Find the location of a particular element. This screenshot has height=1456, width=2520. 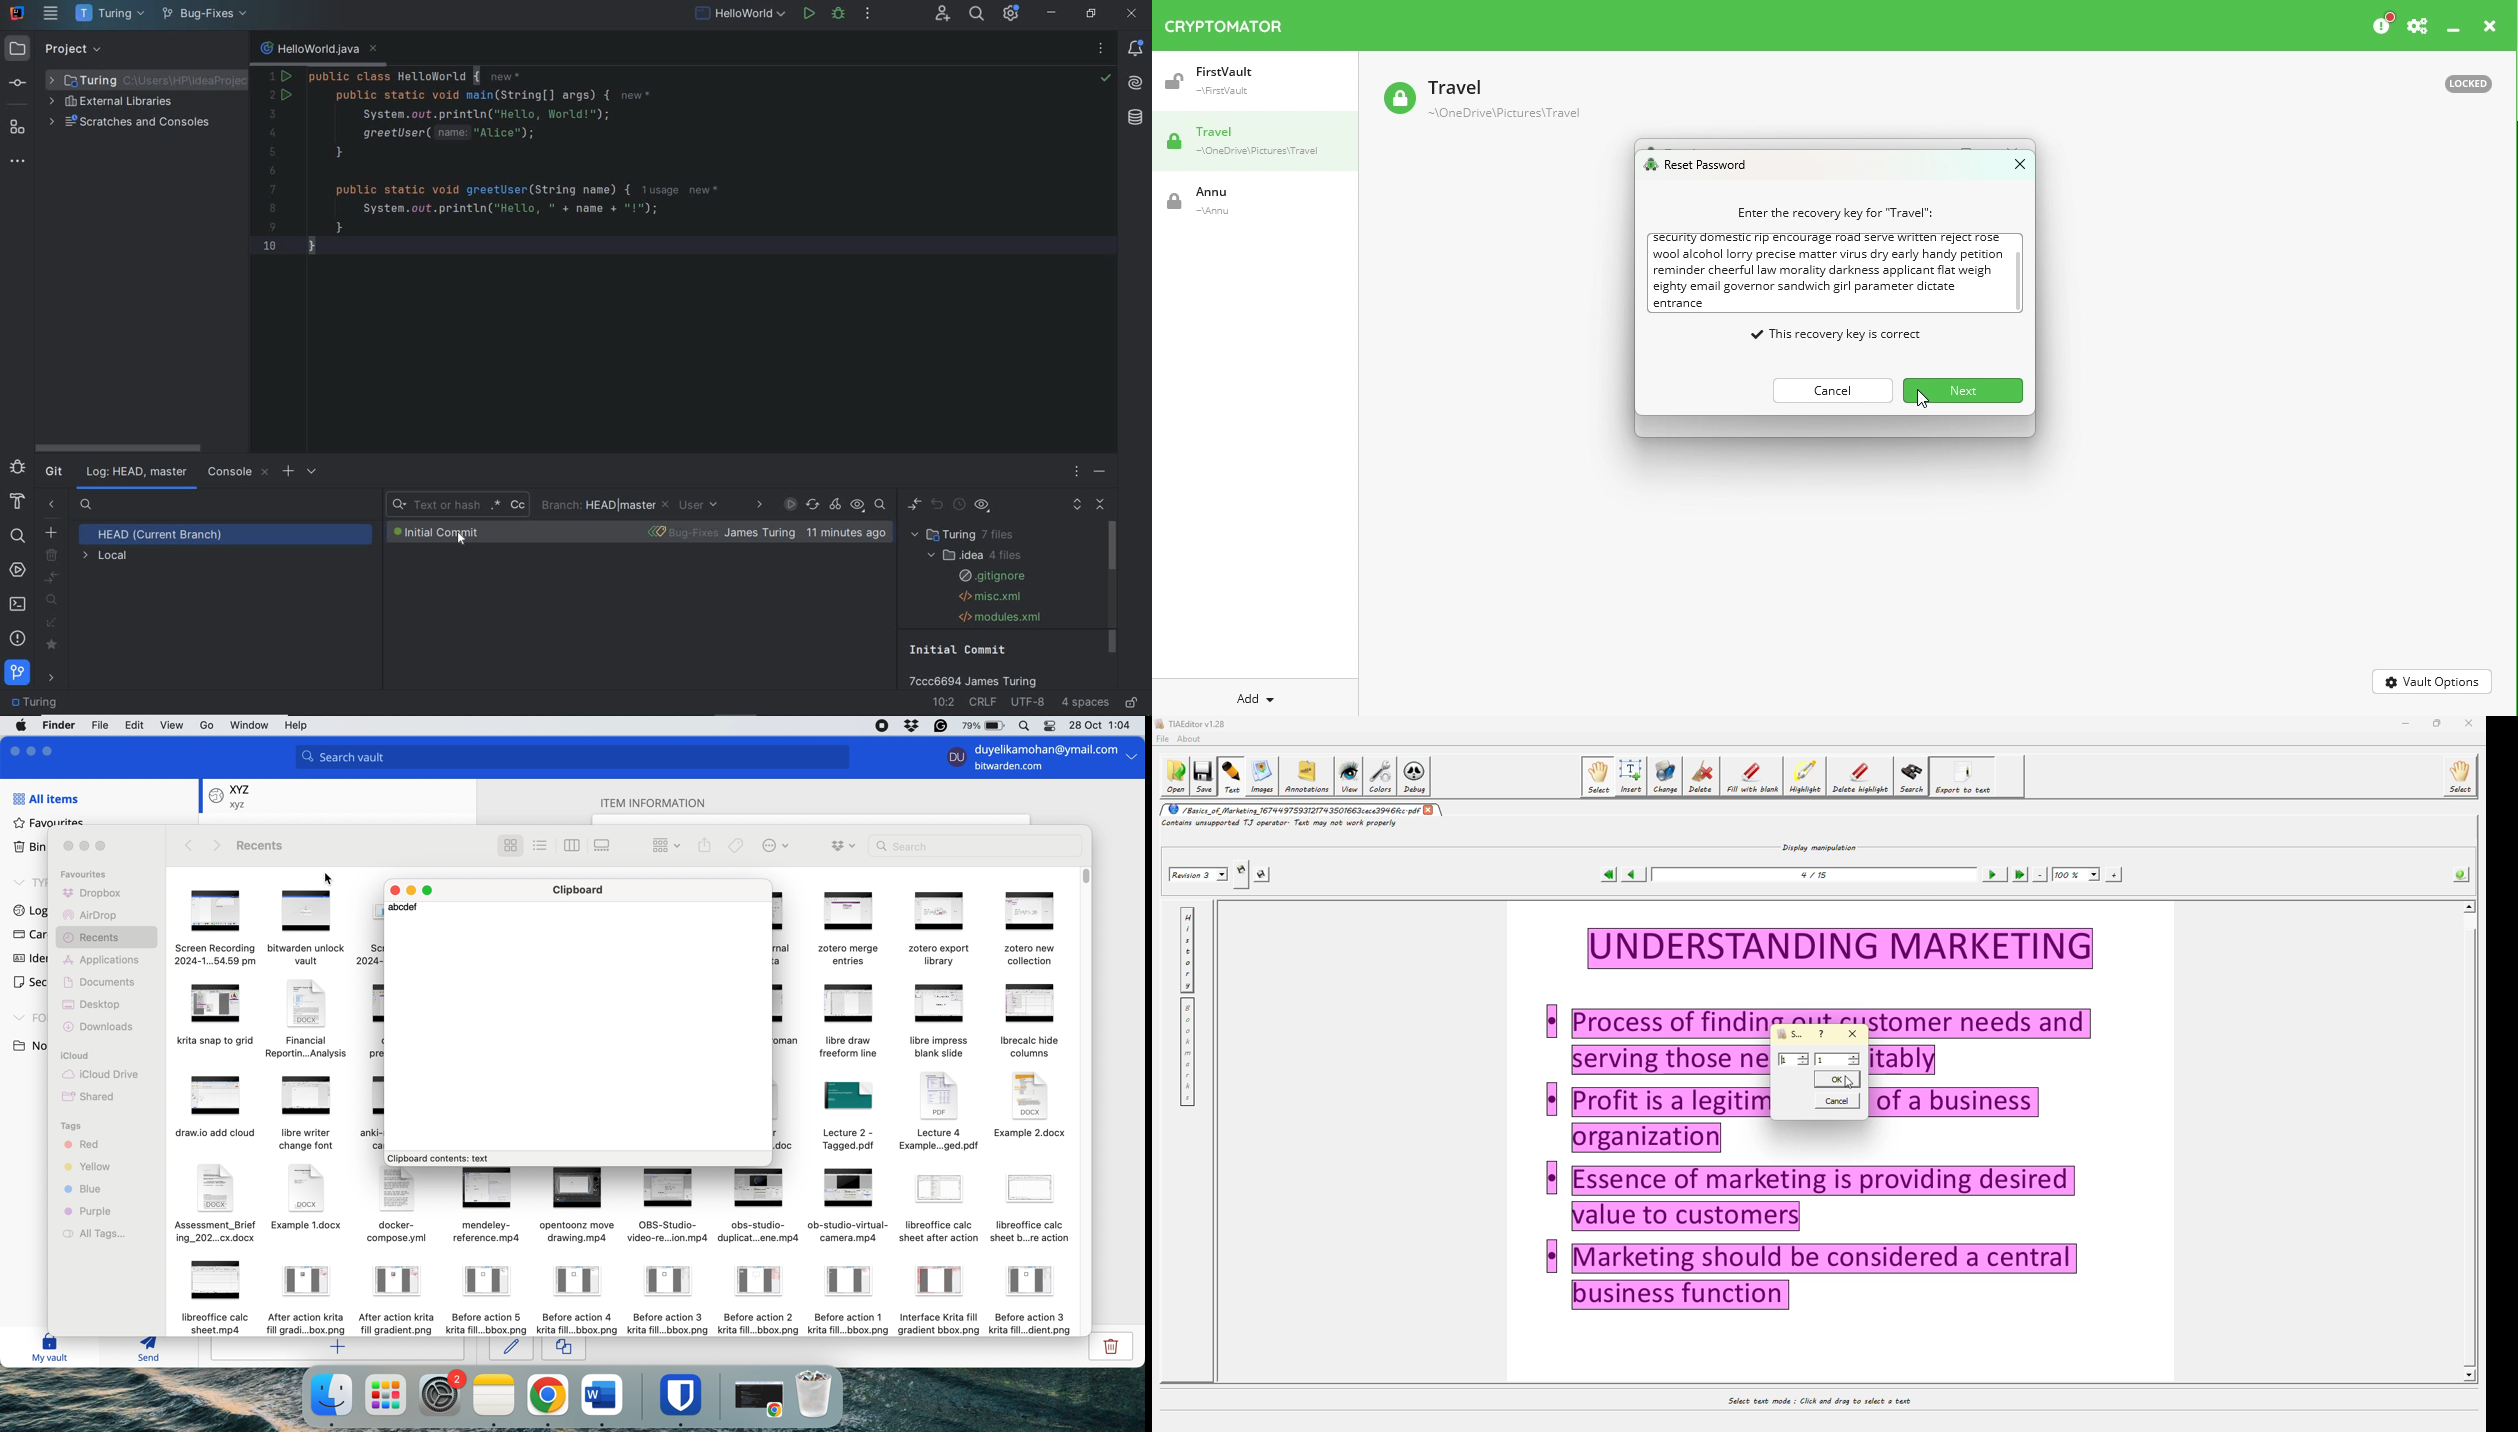

downloads is located at coordinates (101, 1027).